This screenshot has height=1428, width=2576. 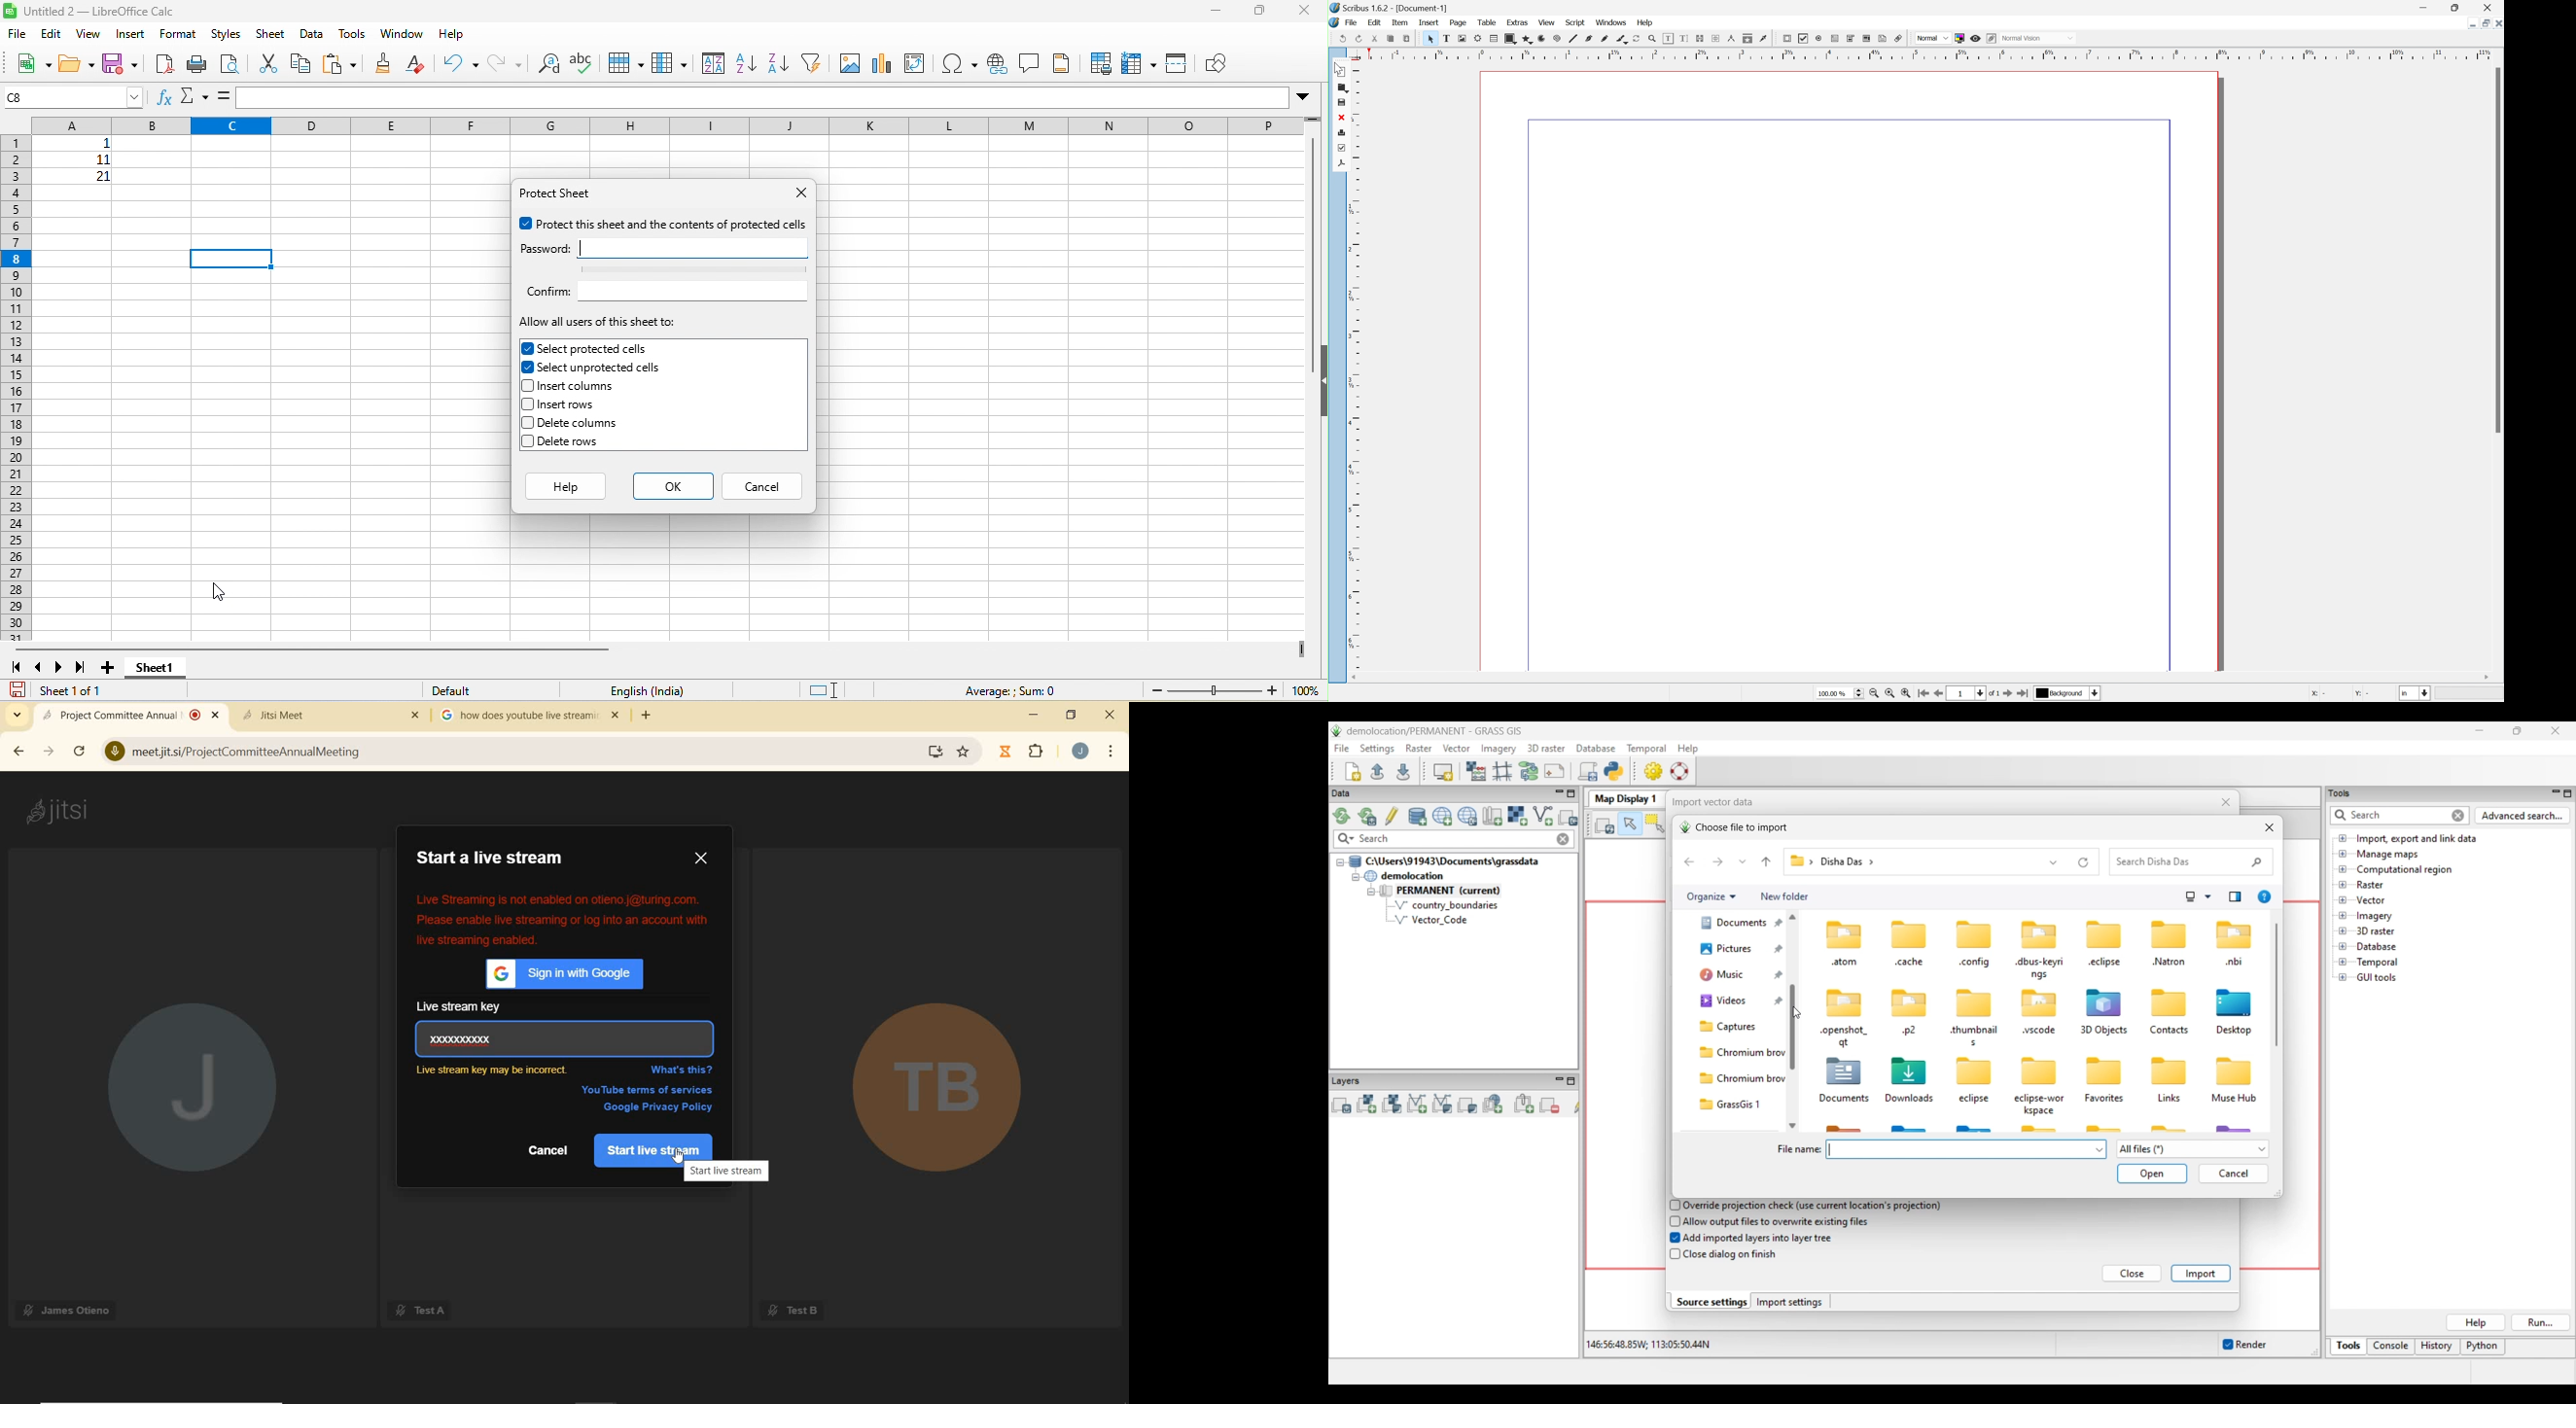 I want to click on special characters, so click(x=961, y=62).